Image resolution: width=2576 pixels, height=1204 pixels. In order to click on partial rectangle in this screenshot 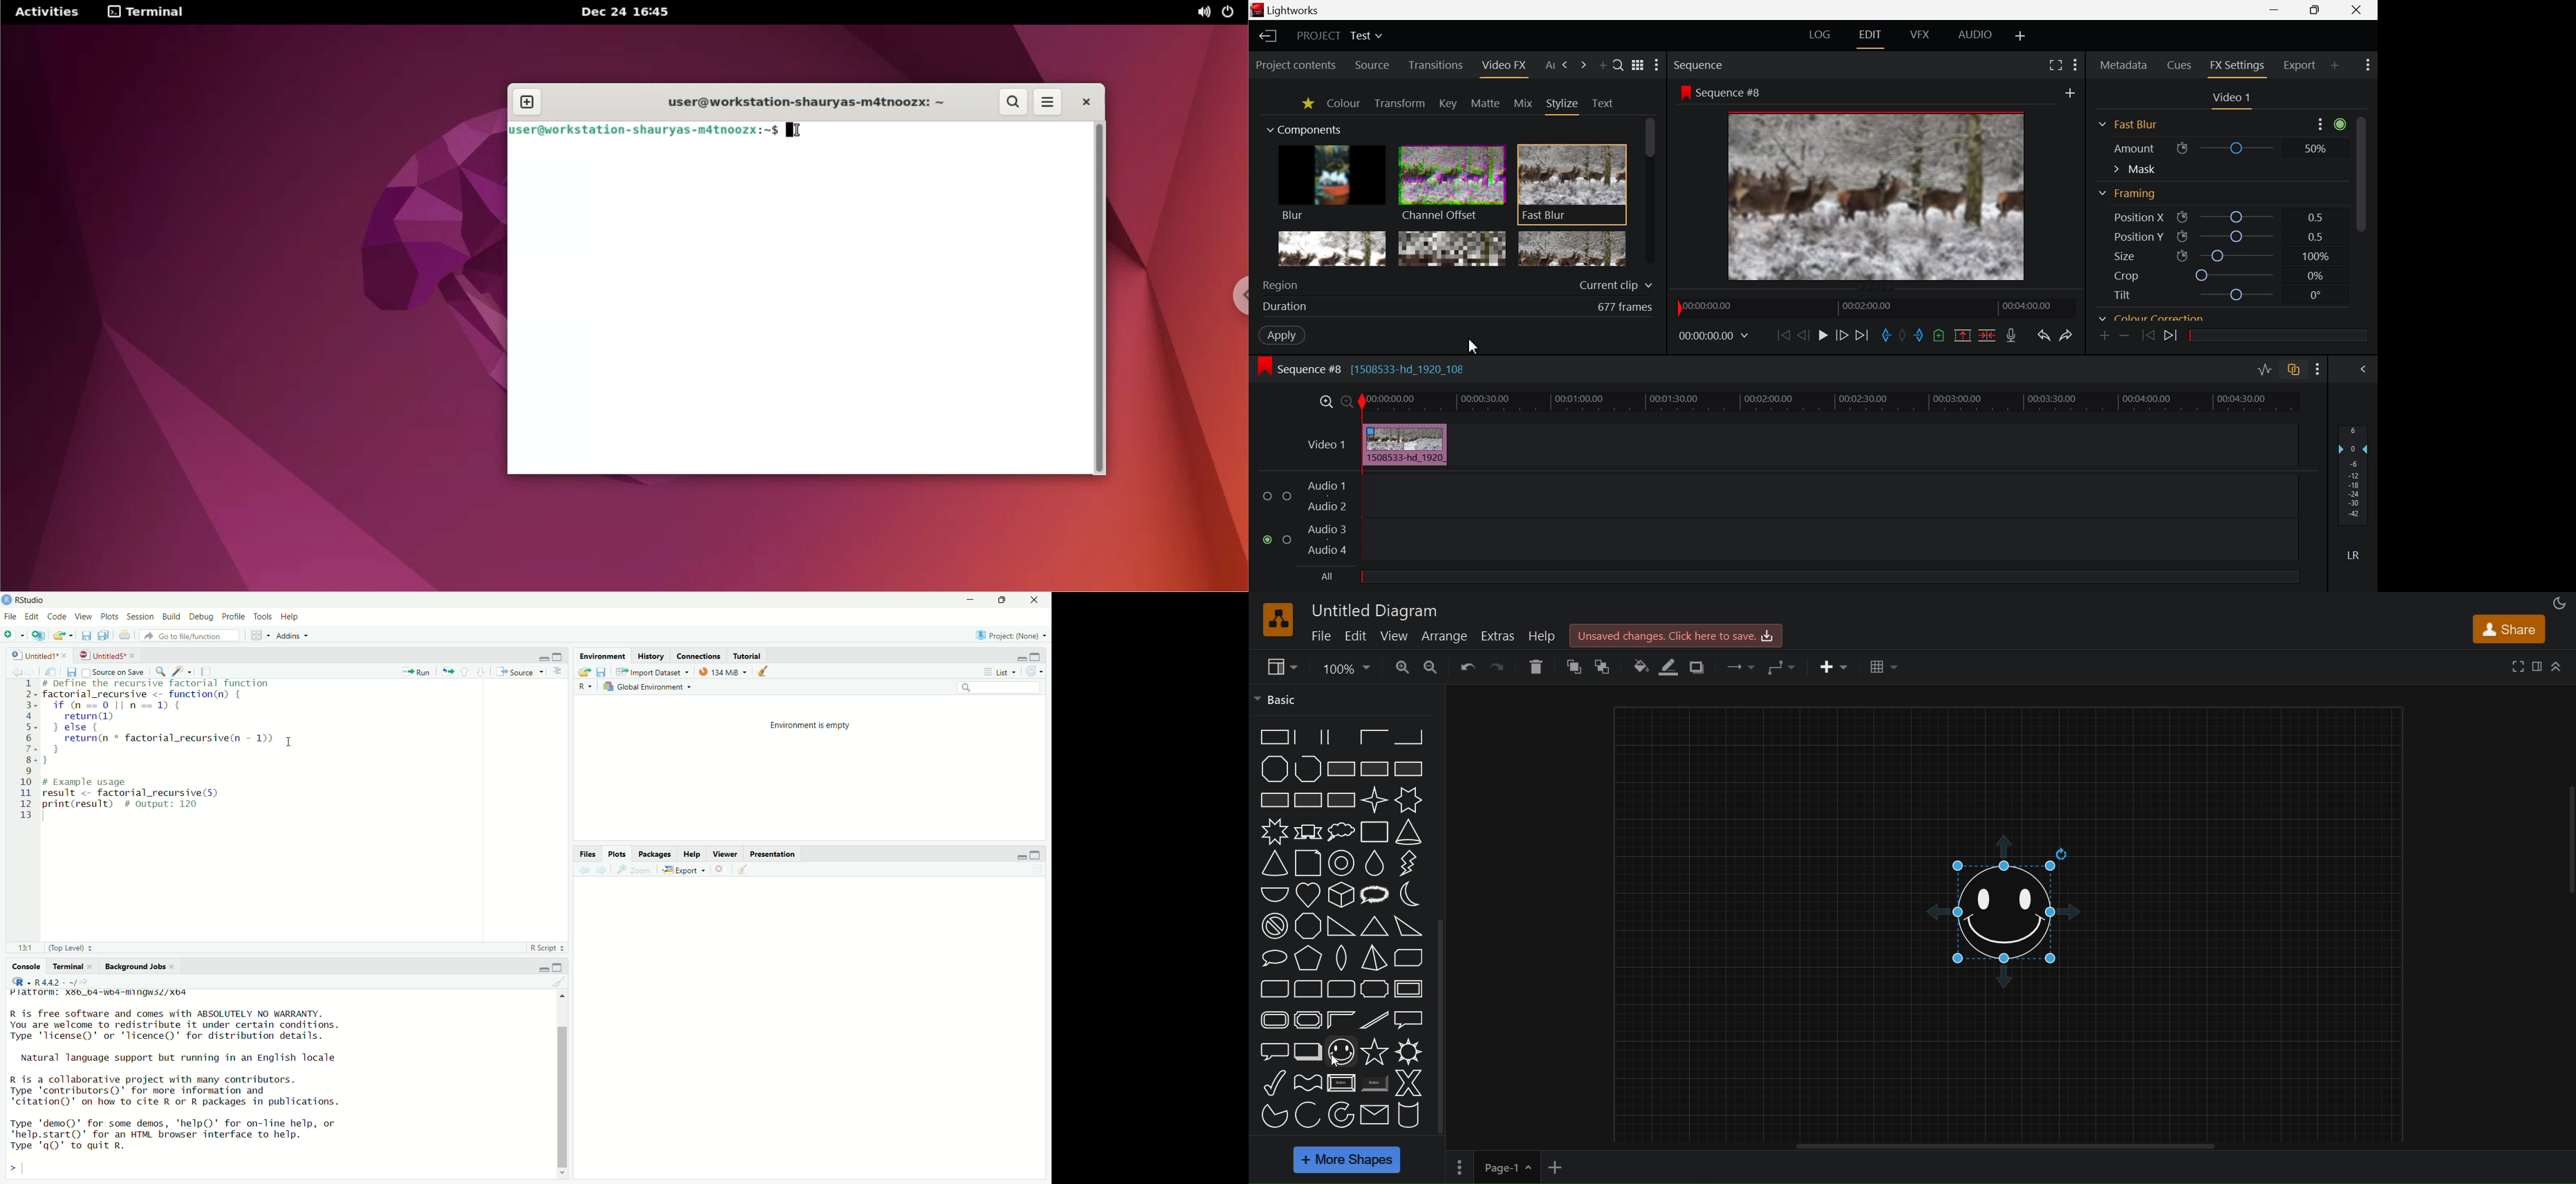, I will do `click(1373, 737)`.